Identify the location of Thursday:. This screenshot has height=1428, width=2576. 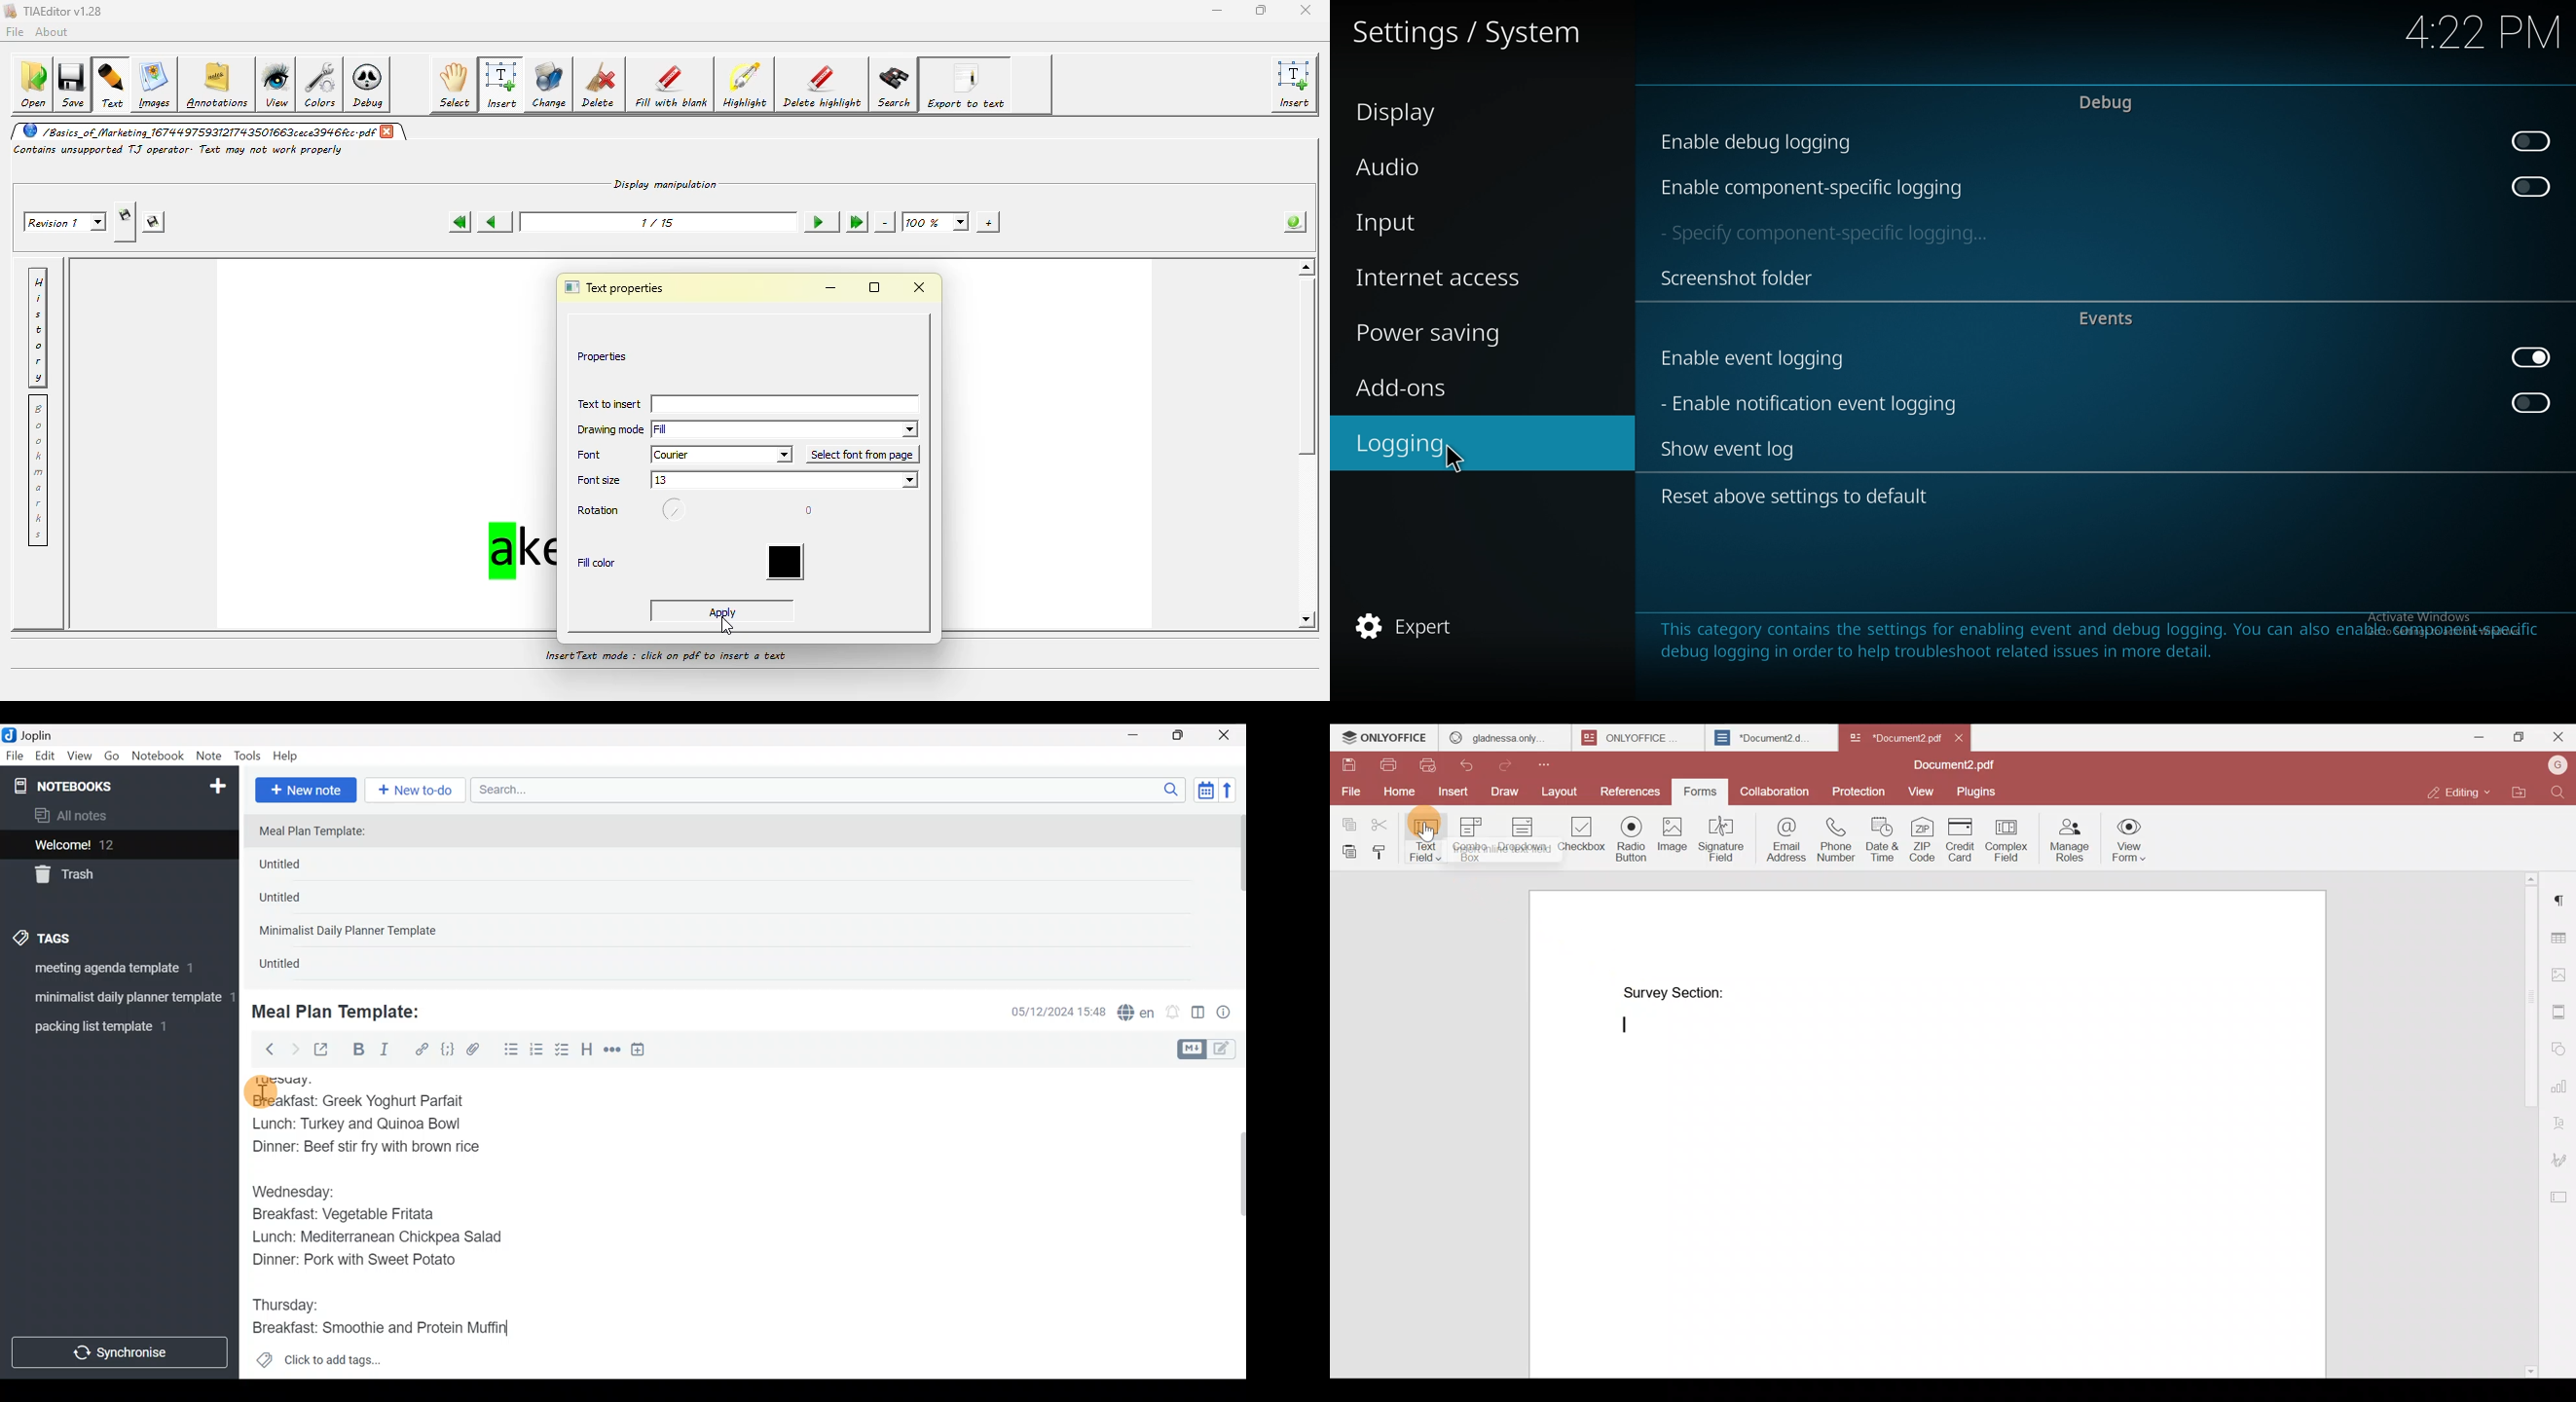
(289, 1304).